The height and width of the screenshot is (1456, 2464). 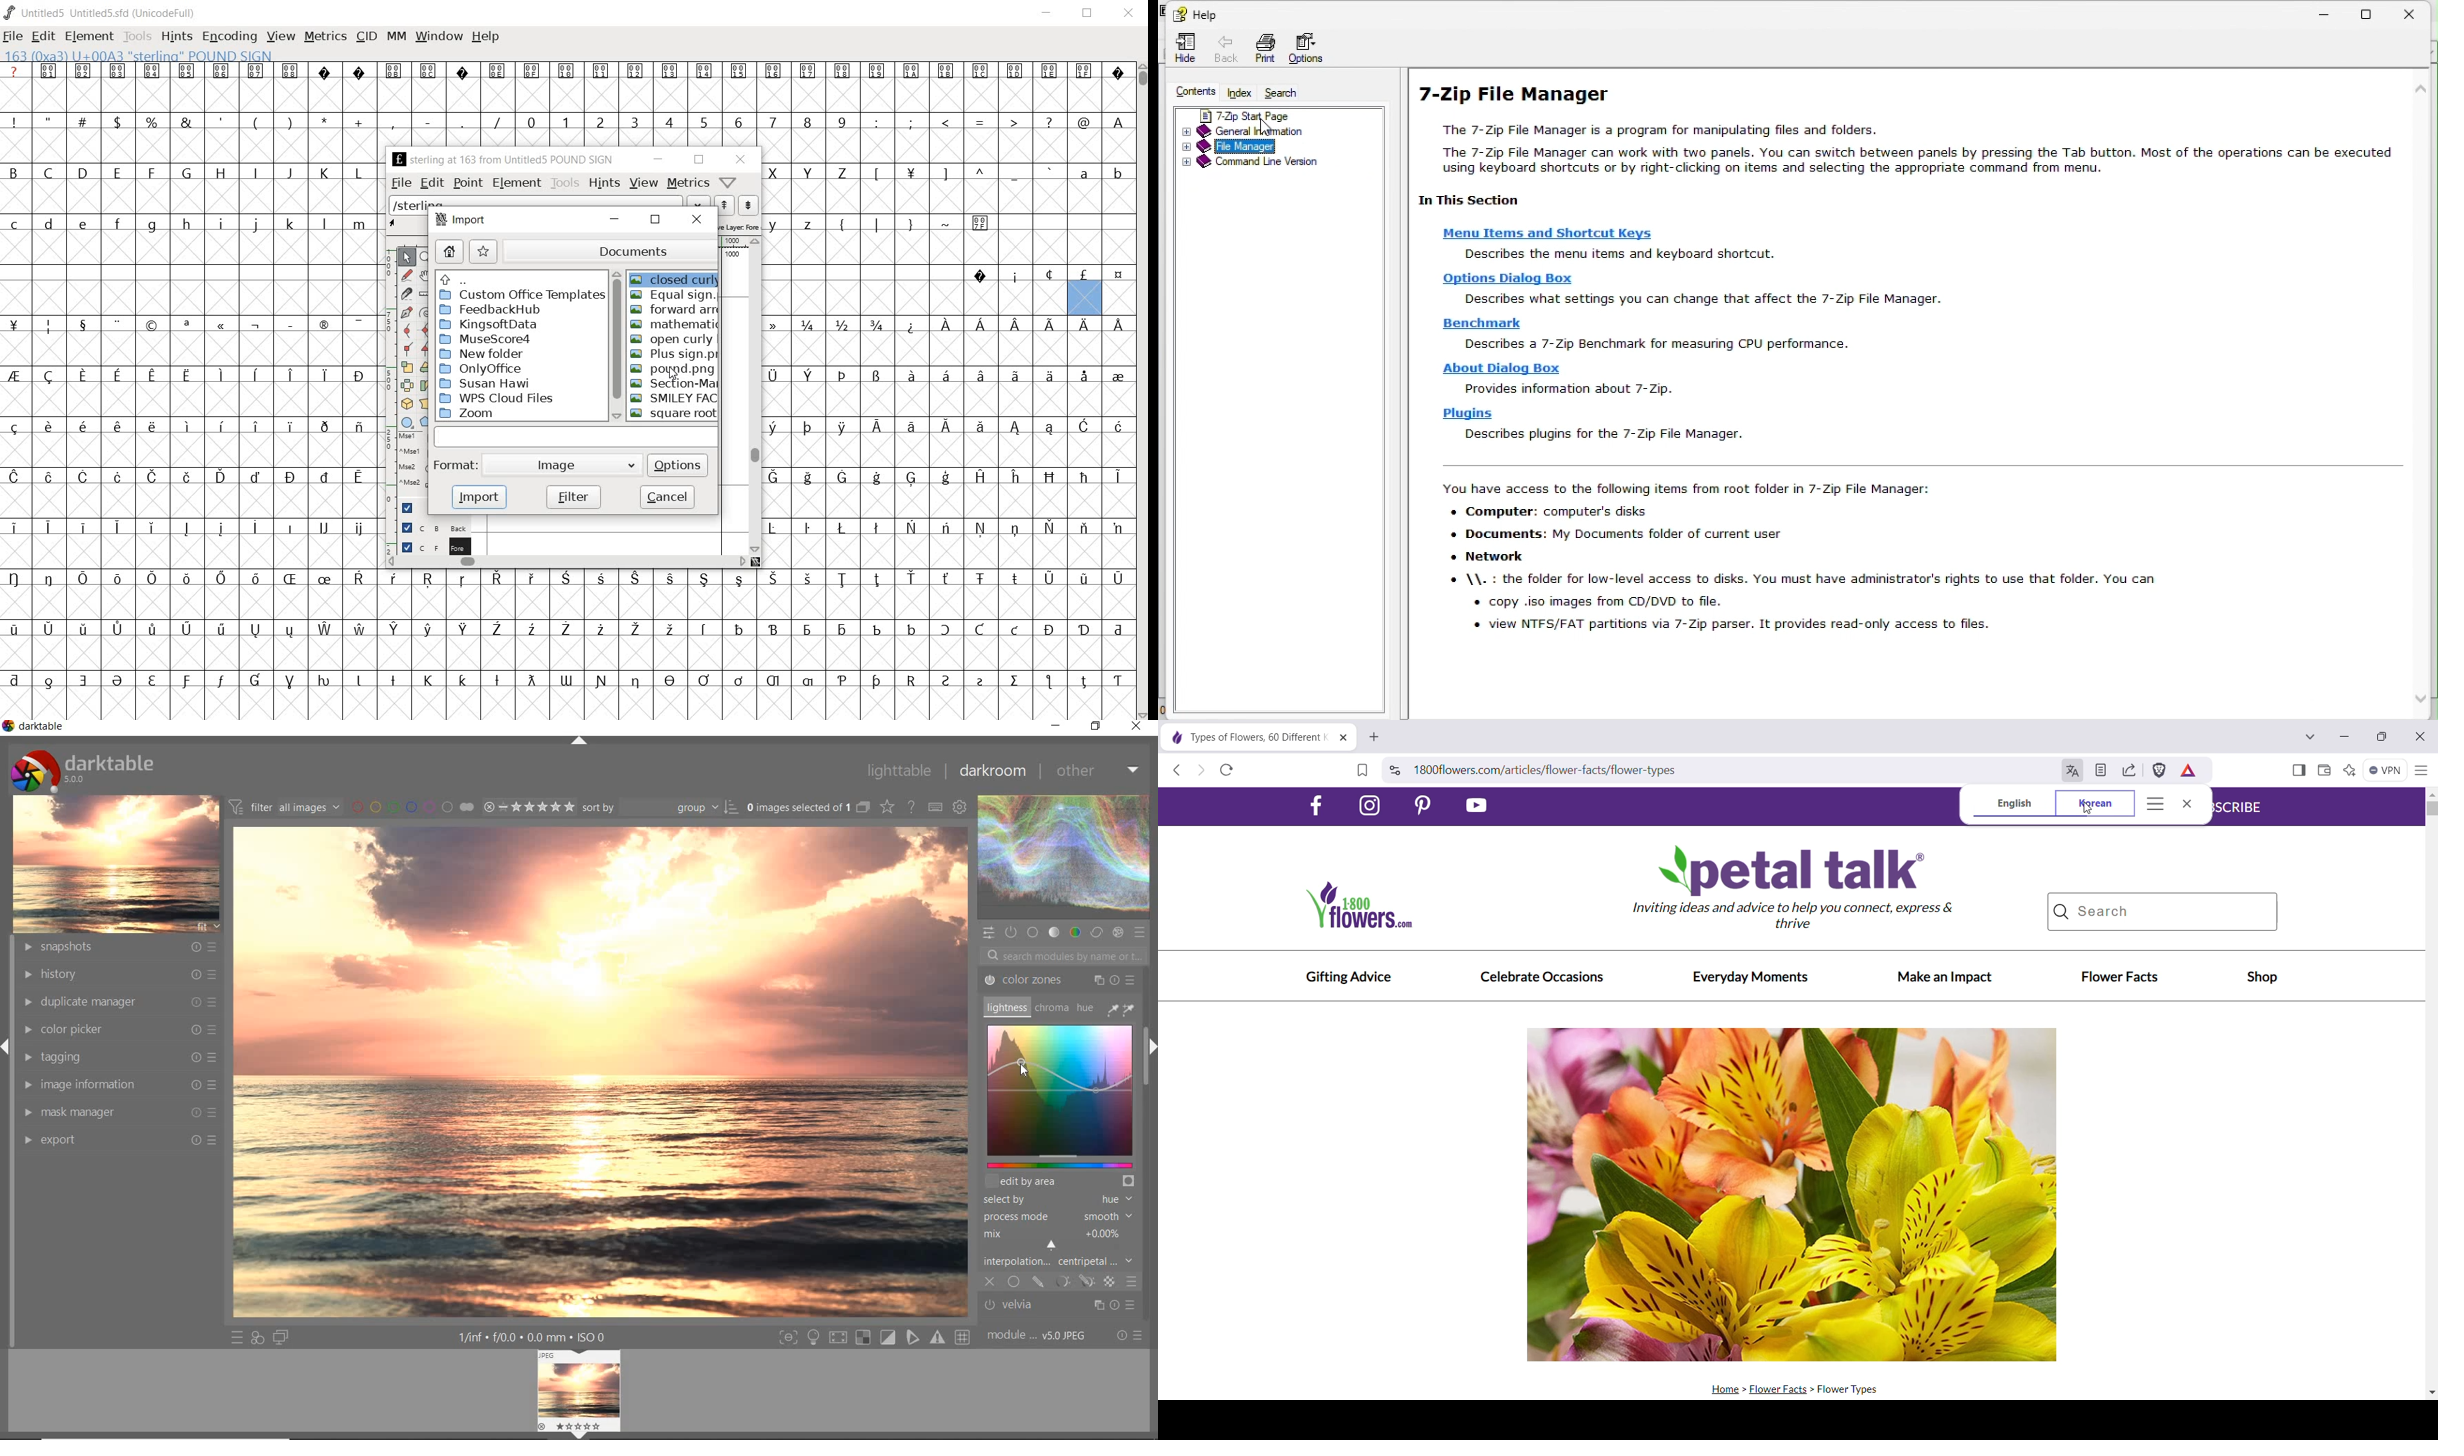 What do you see at coordinates (324, 38) in the screenshot?
I see `METRICS` at bounding box center [324, 38].